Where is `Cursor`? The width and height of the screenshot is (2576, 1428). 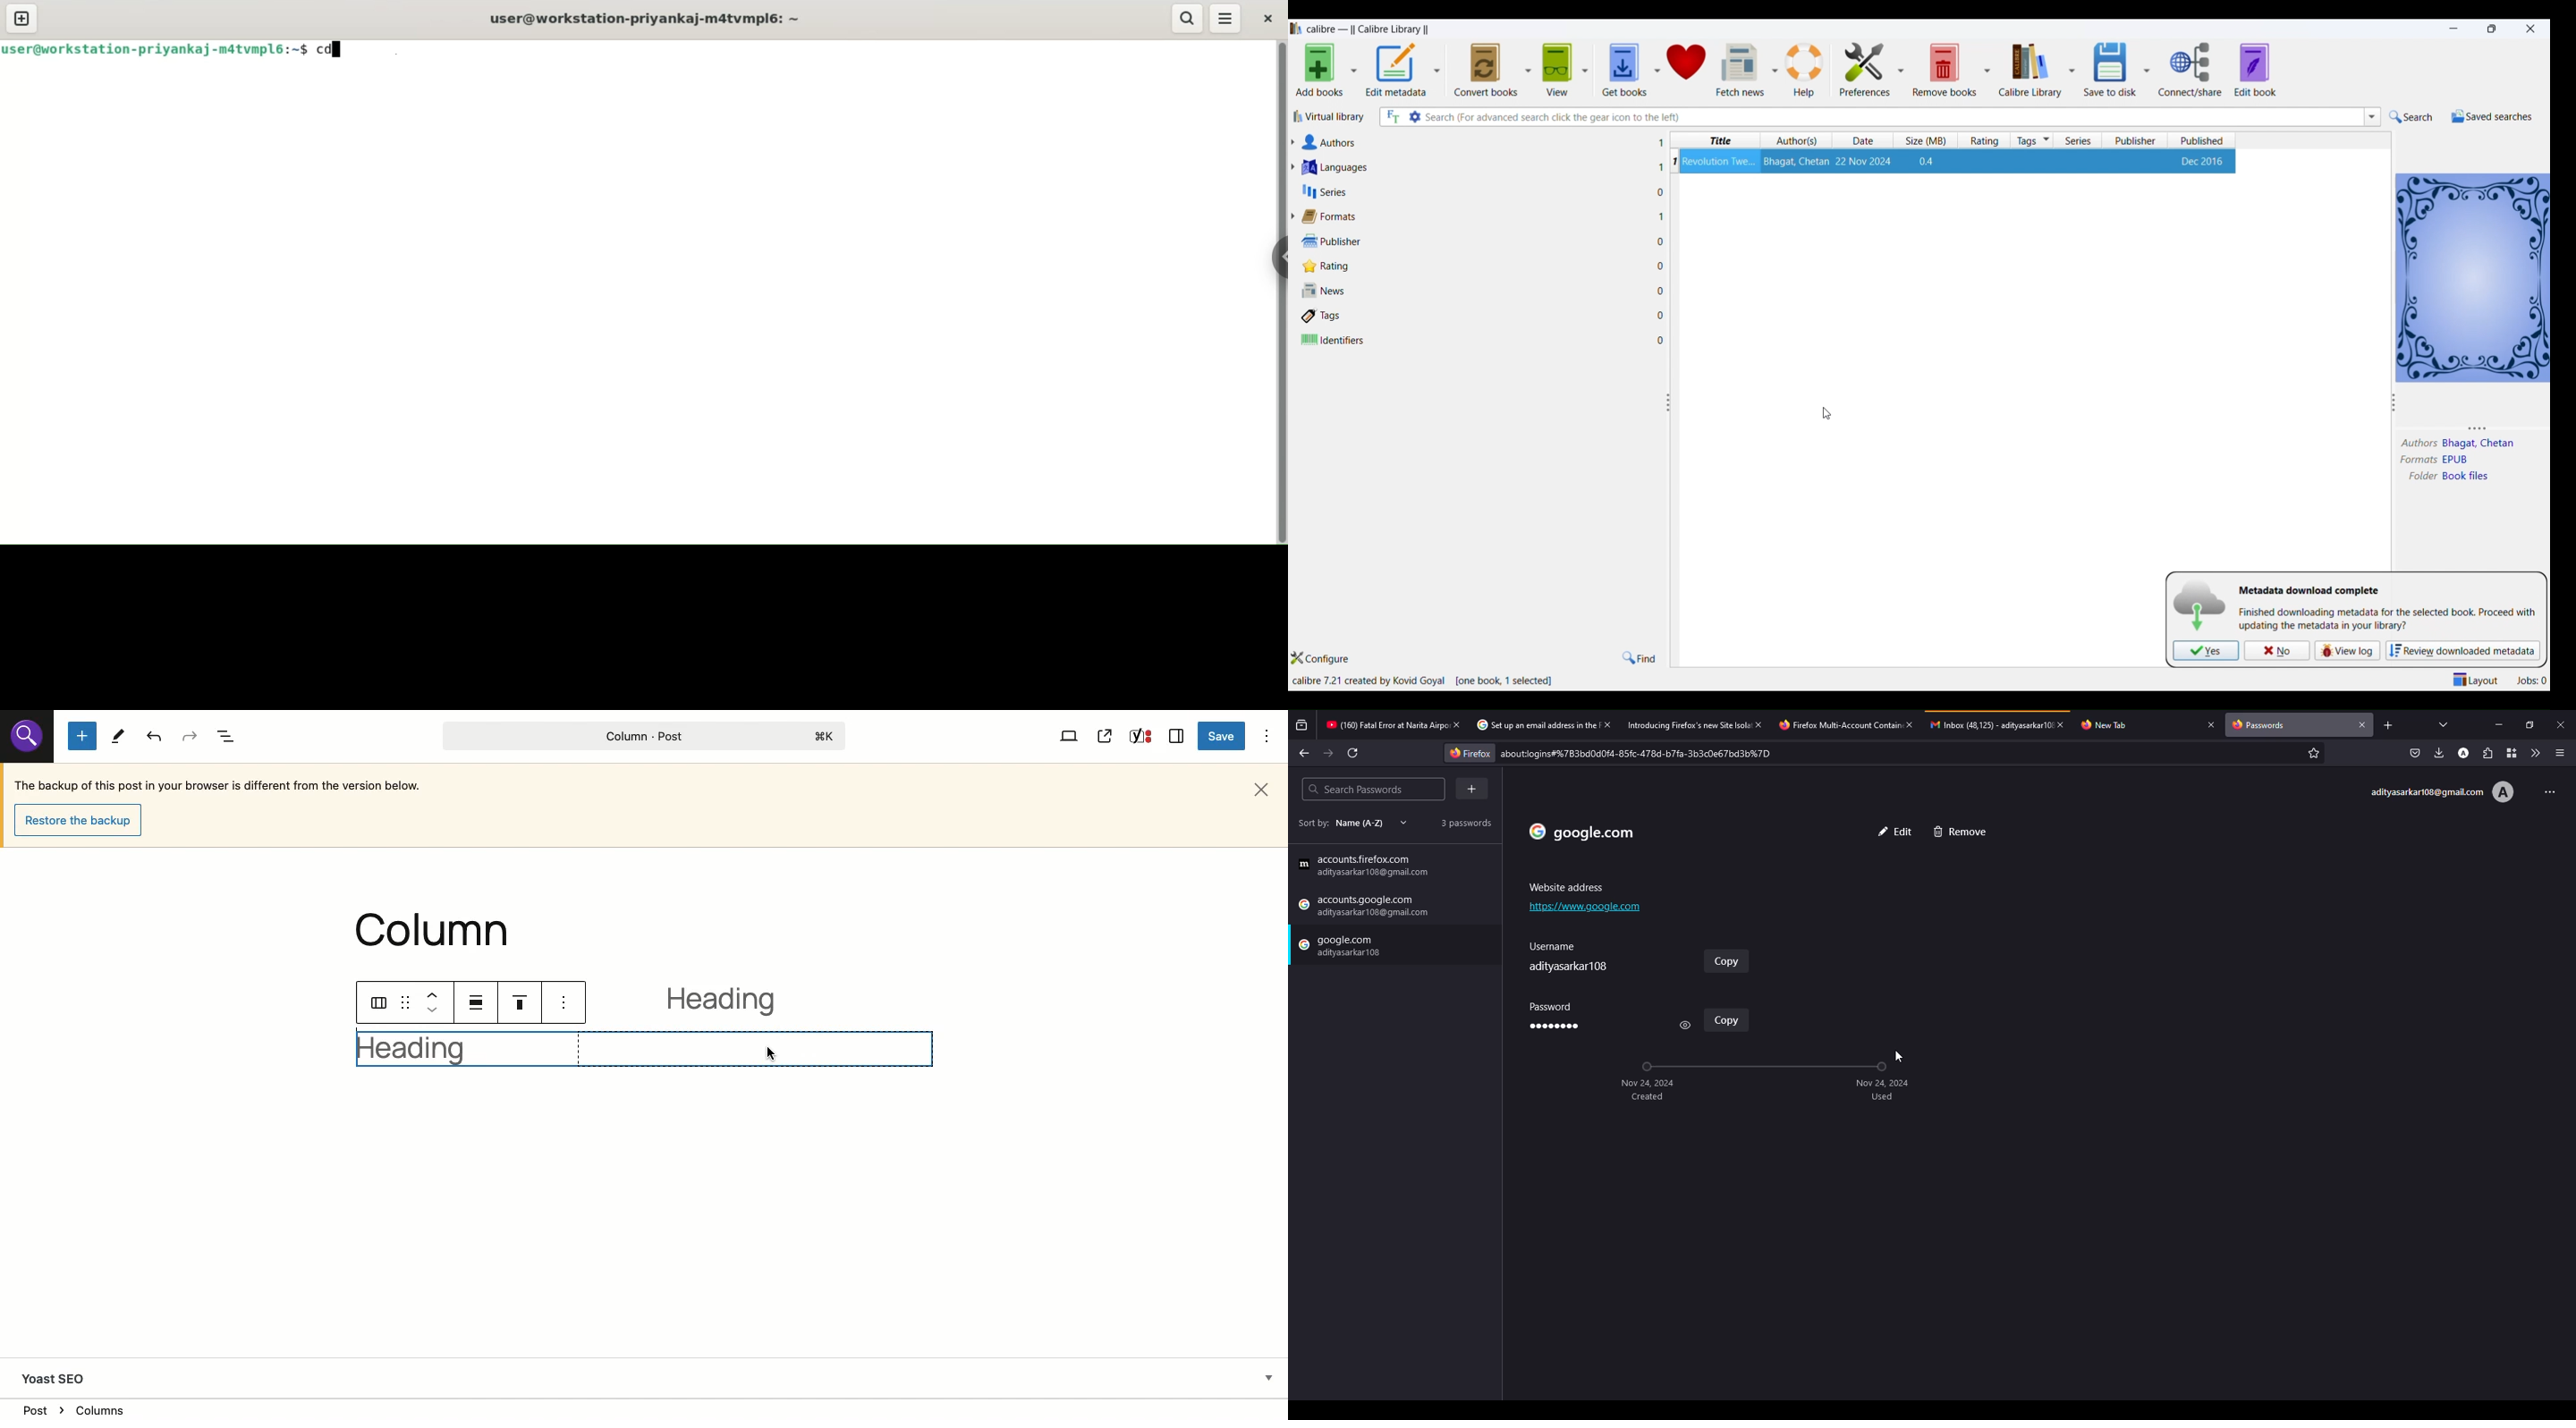 Cursor is located at coordinates (771, 1054).